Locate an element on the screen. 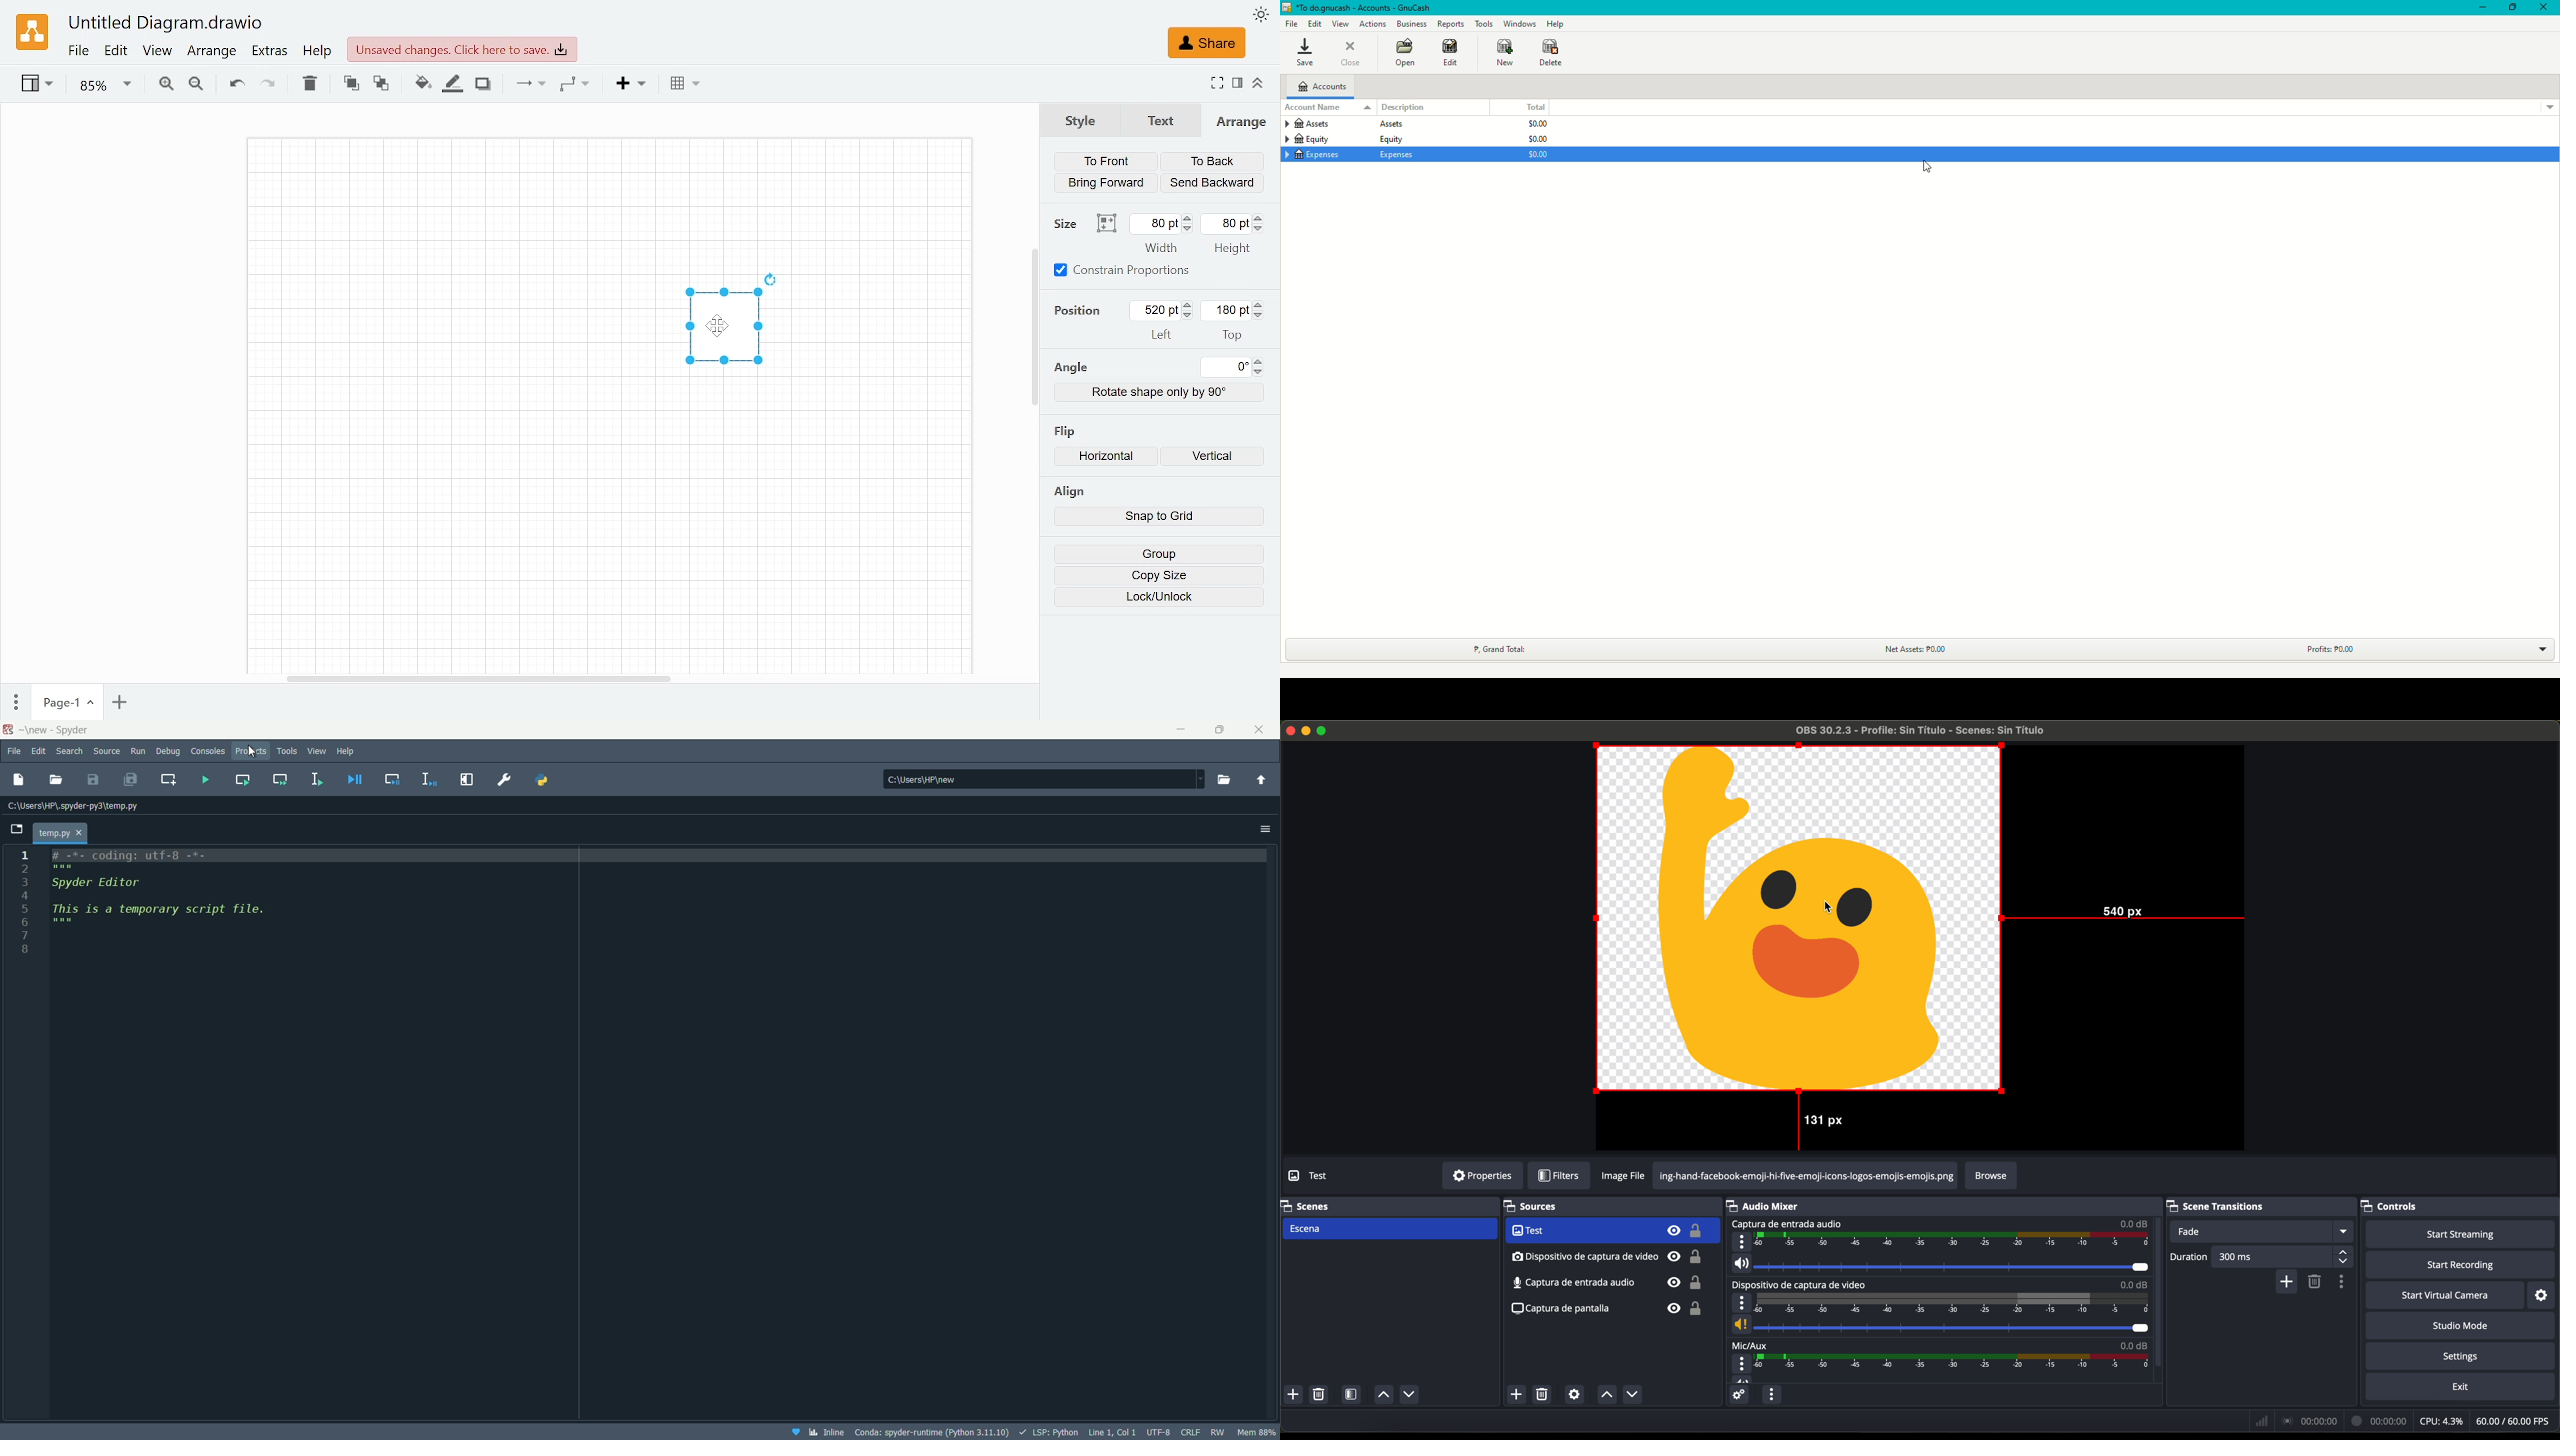 The height and width of the screenshot is (1456, 2576). move source up is located at coordinates (1606, 1395).